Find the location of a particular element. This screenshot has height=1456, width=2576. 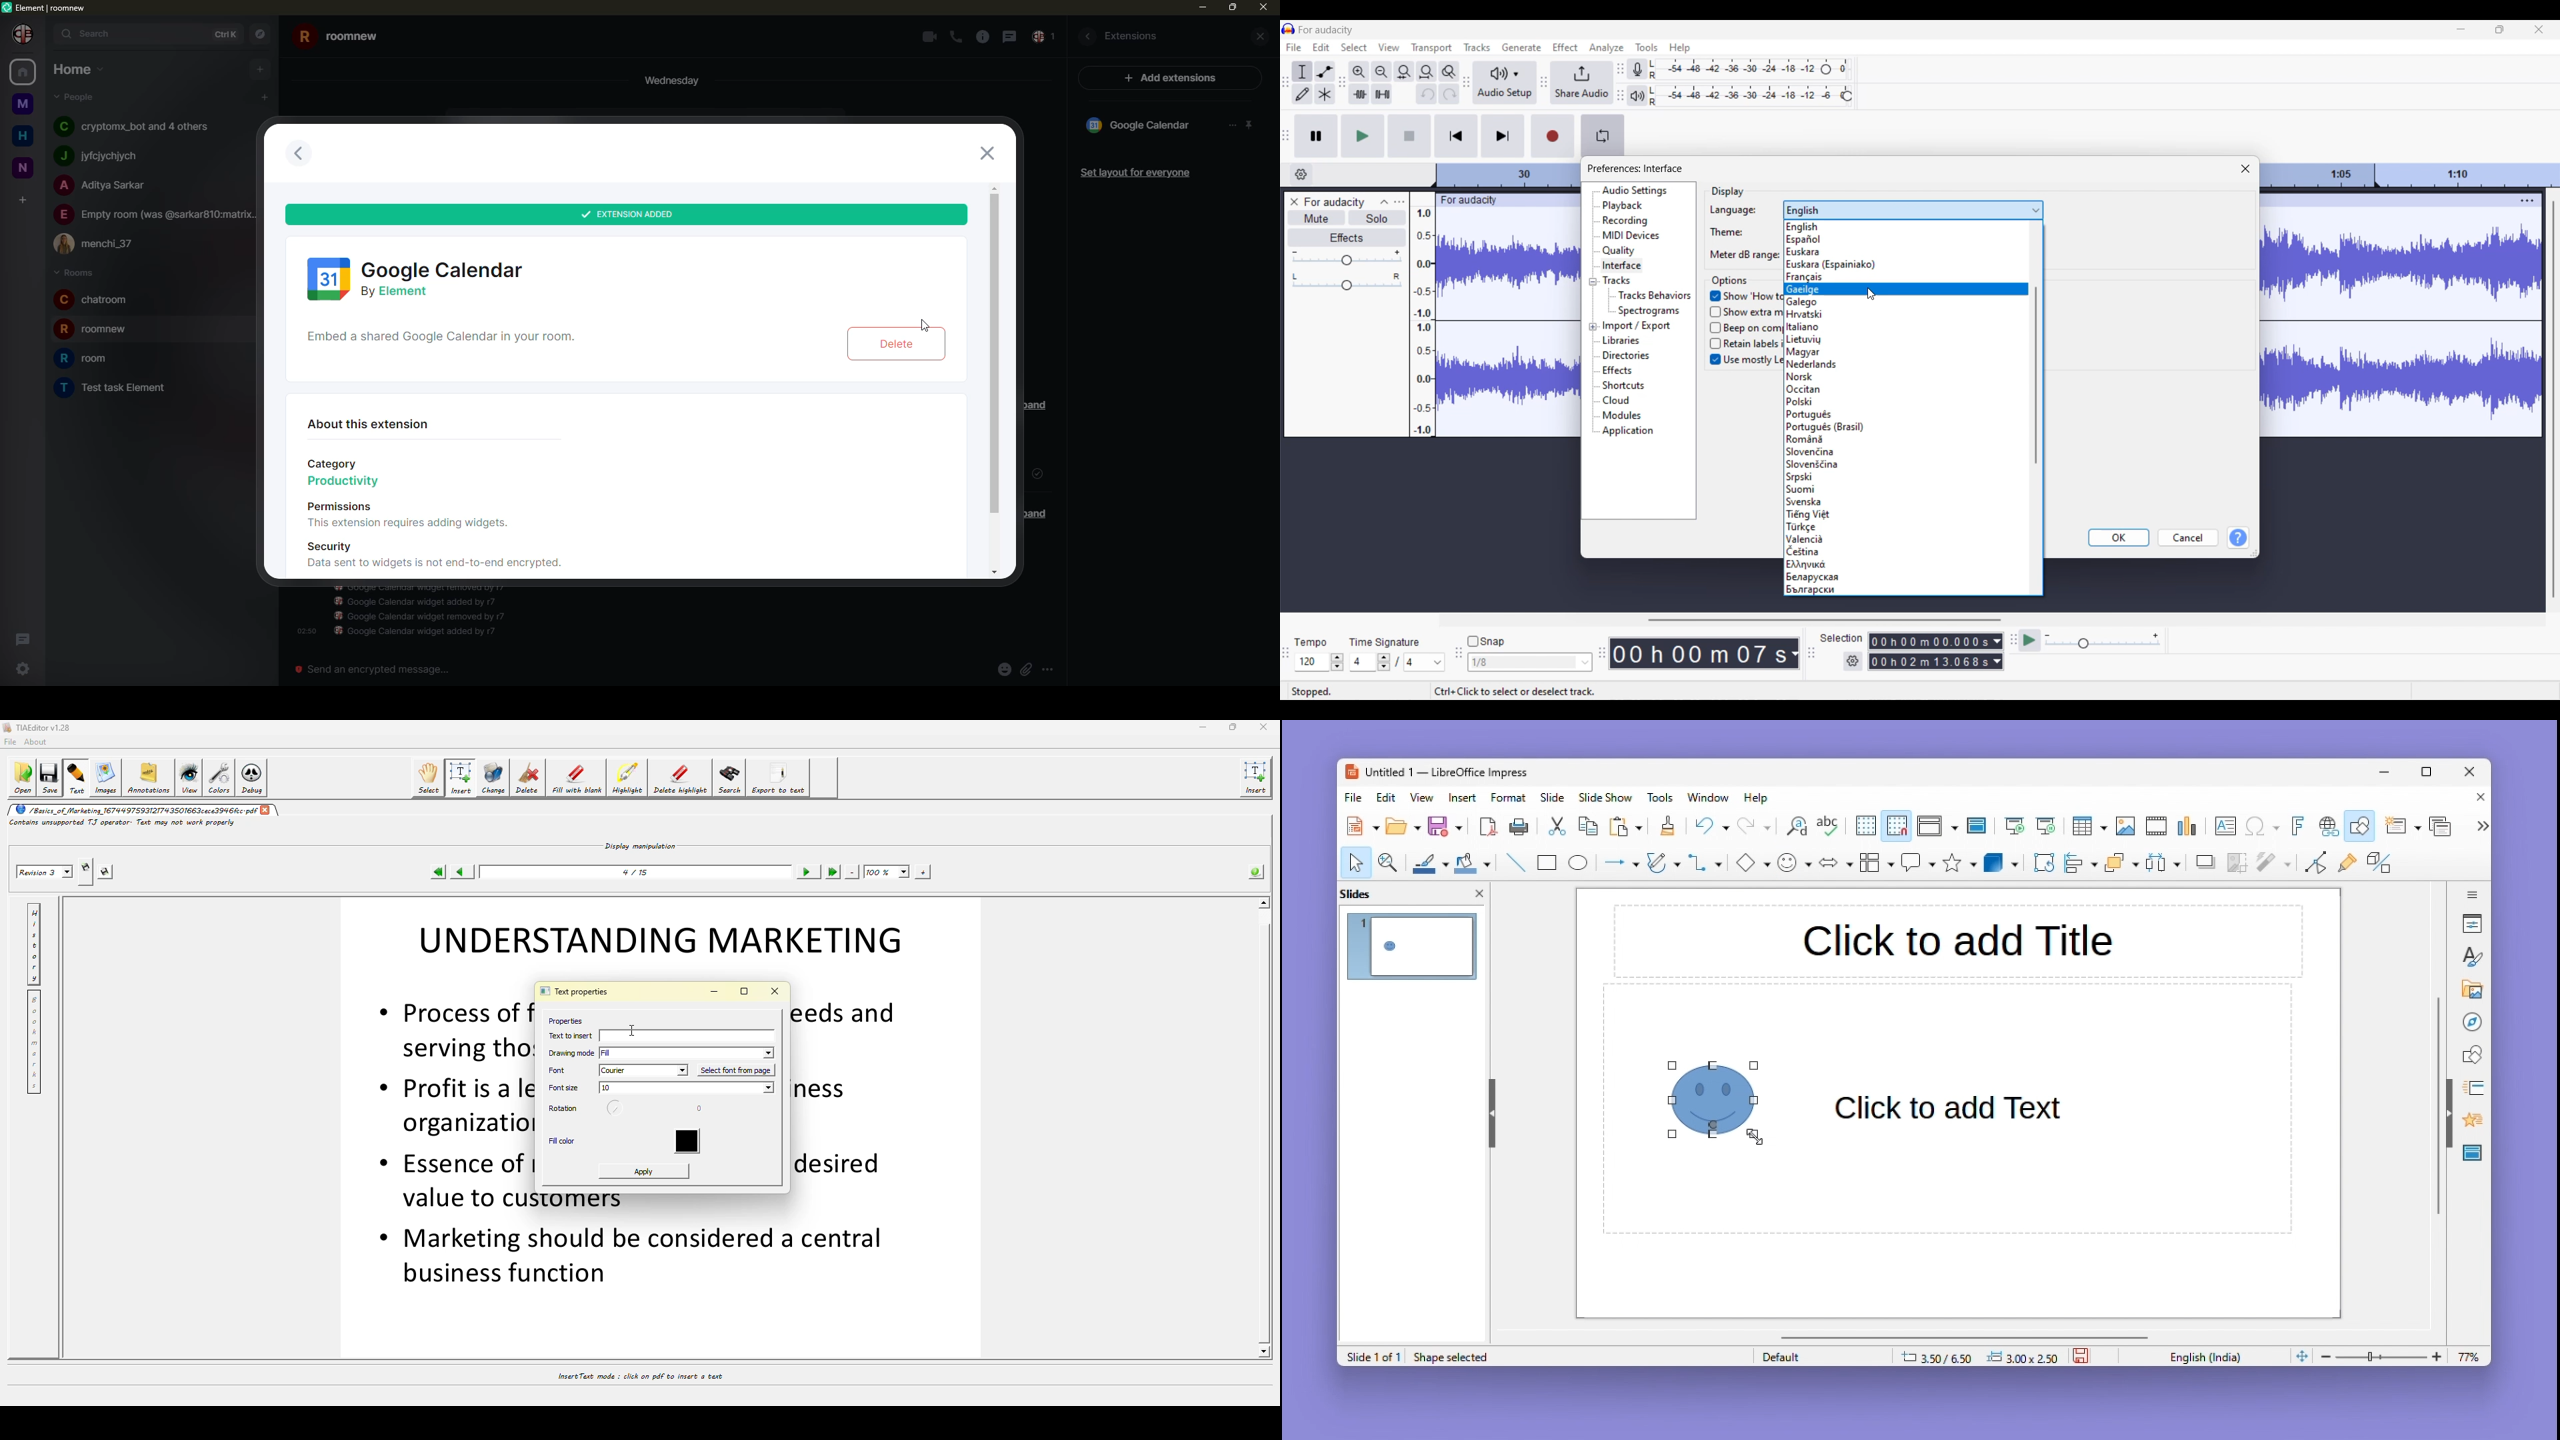

Content is located at coordinates (1952, 1109).